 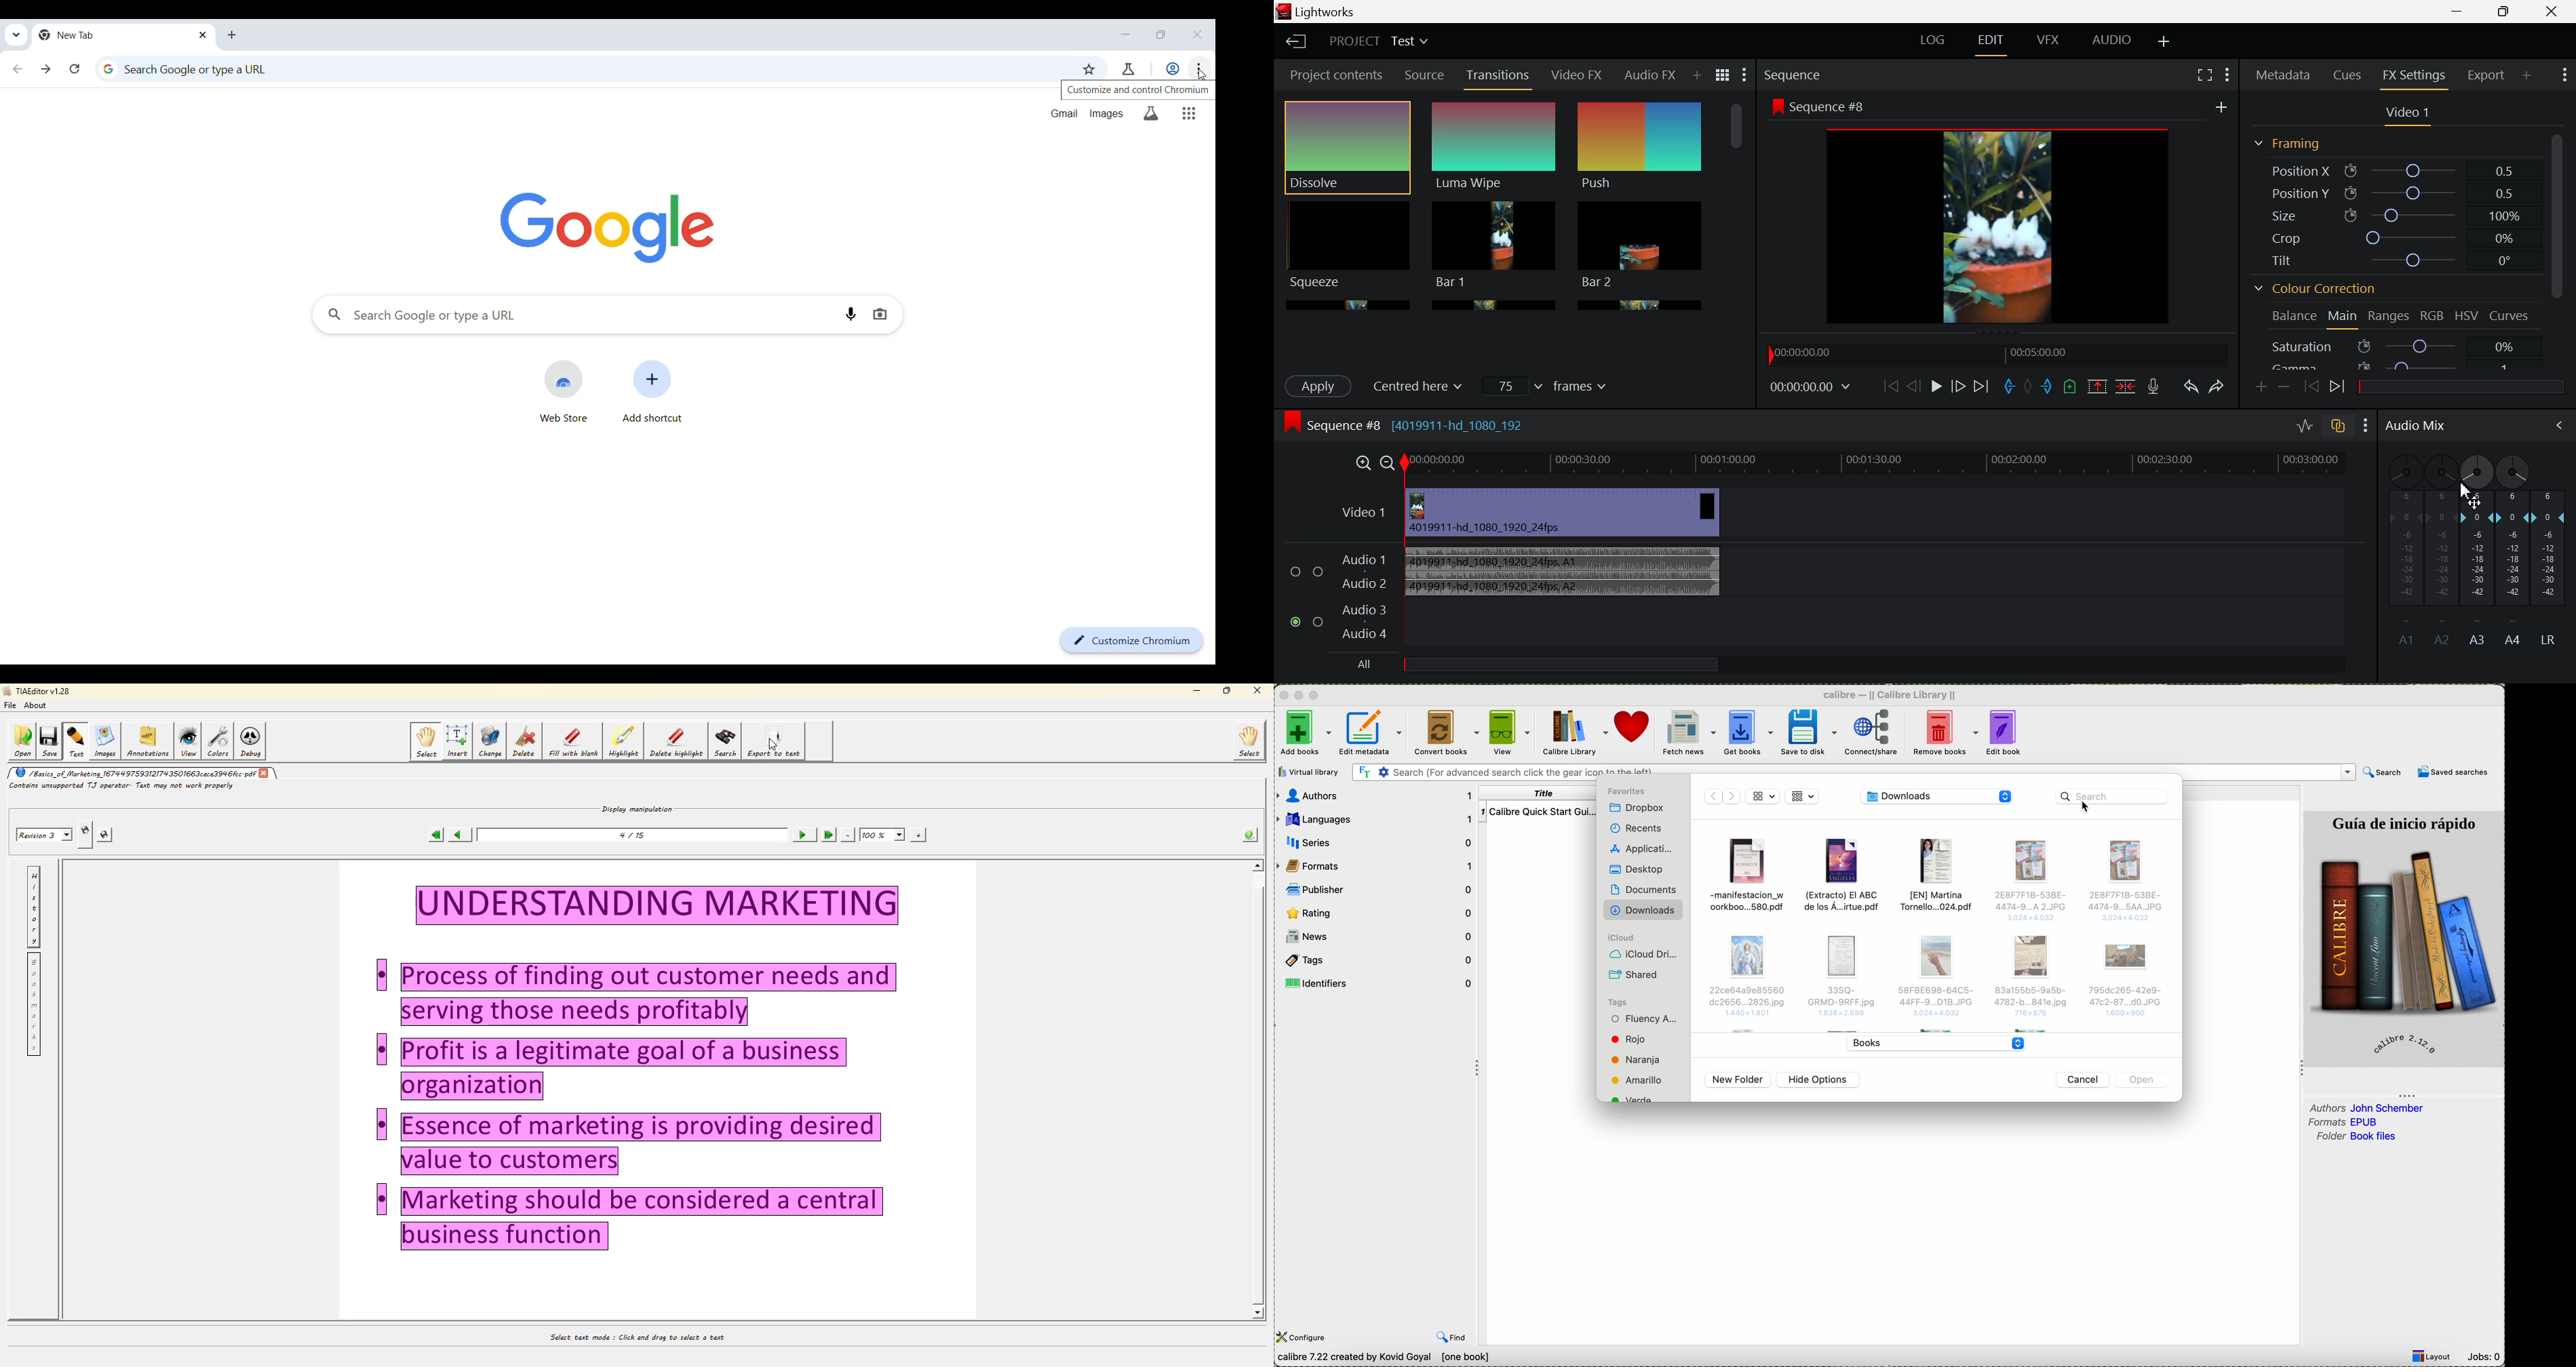 I want to click on Project Title, so click(x=1381, y=41).